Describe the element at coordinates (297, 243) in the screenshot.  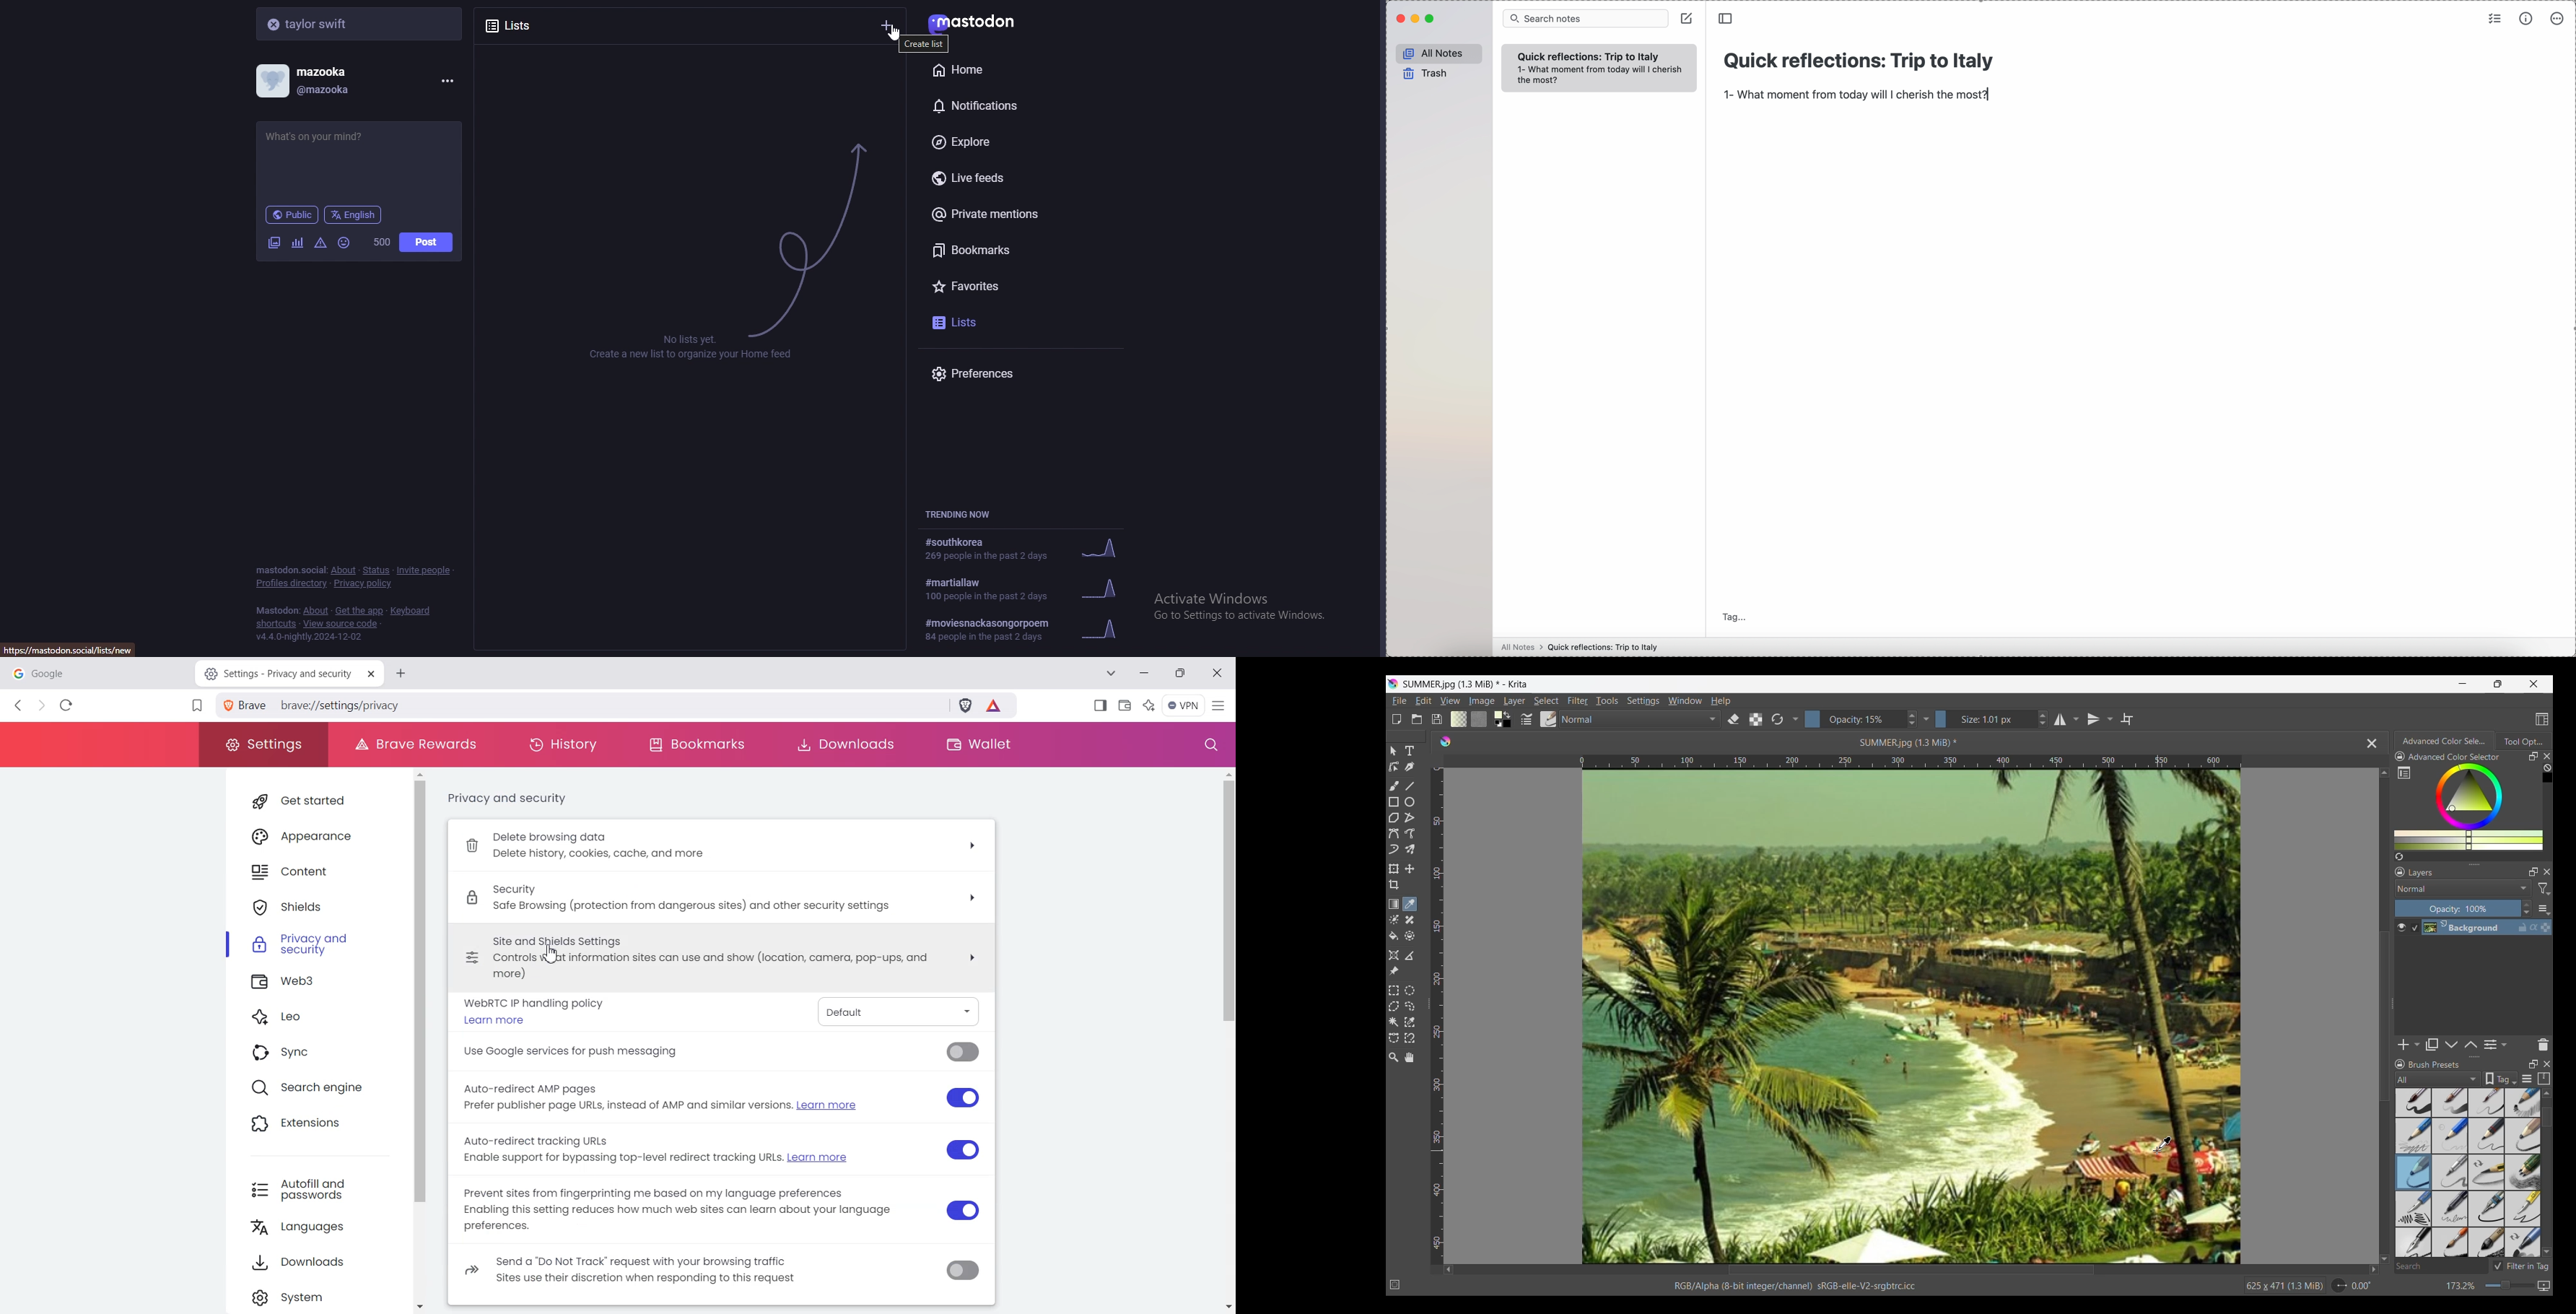
I see `poll` at that location.